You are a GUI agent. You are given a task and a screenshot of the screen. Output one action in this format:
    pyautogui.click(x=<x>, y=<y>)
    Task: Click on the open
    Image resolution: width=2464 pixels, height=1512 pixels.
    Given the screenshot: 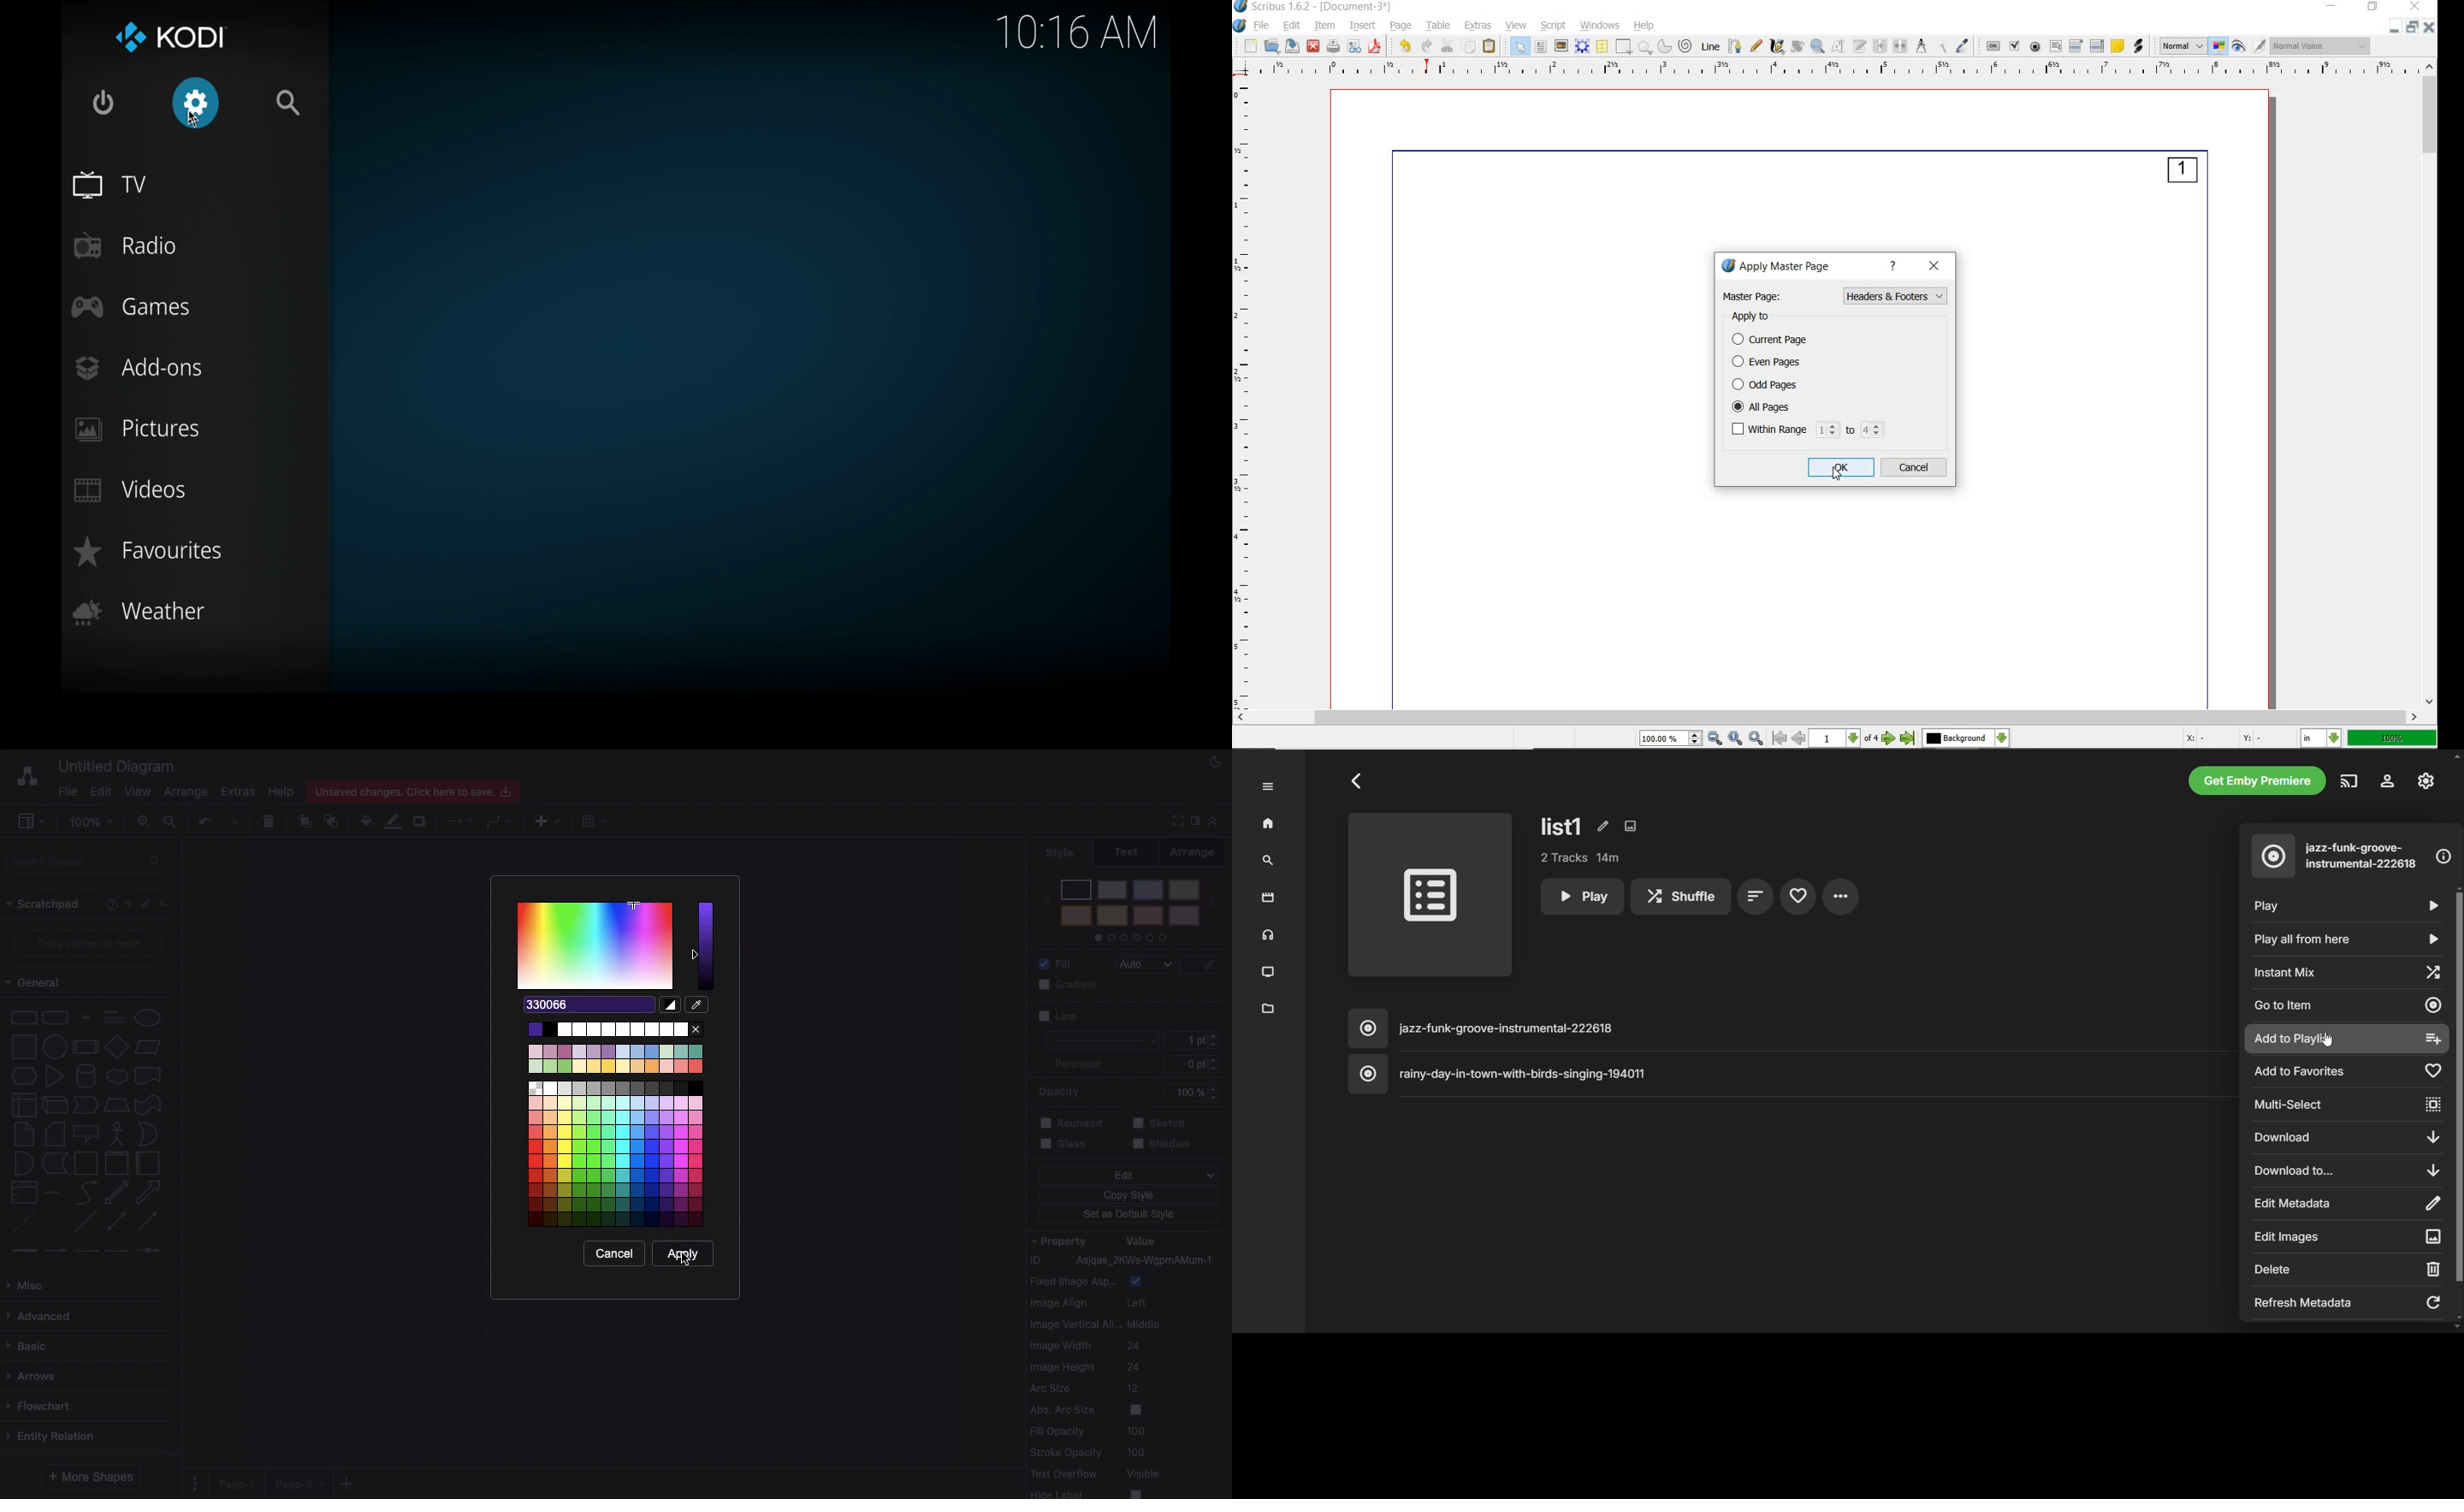 What is the action you would take?
    pyautogui.click(x=1271, y=45)
    